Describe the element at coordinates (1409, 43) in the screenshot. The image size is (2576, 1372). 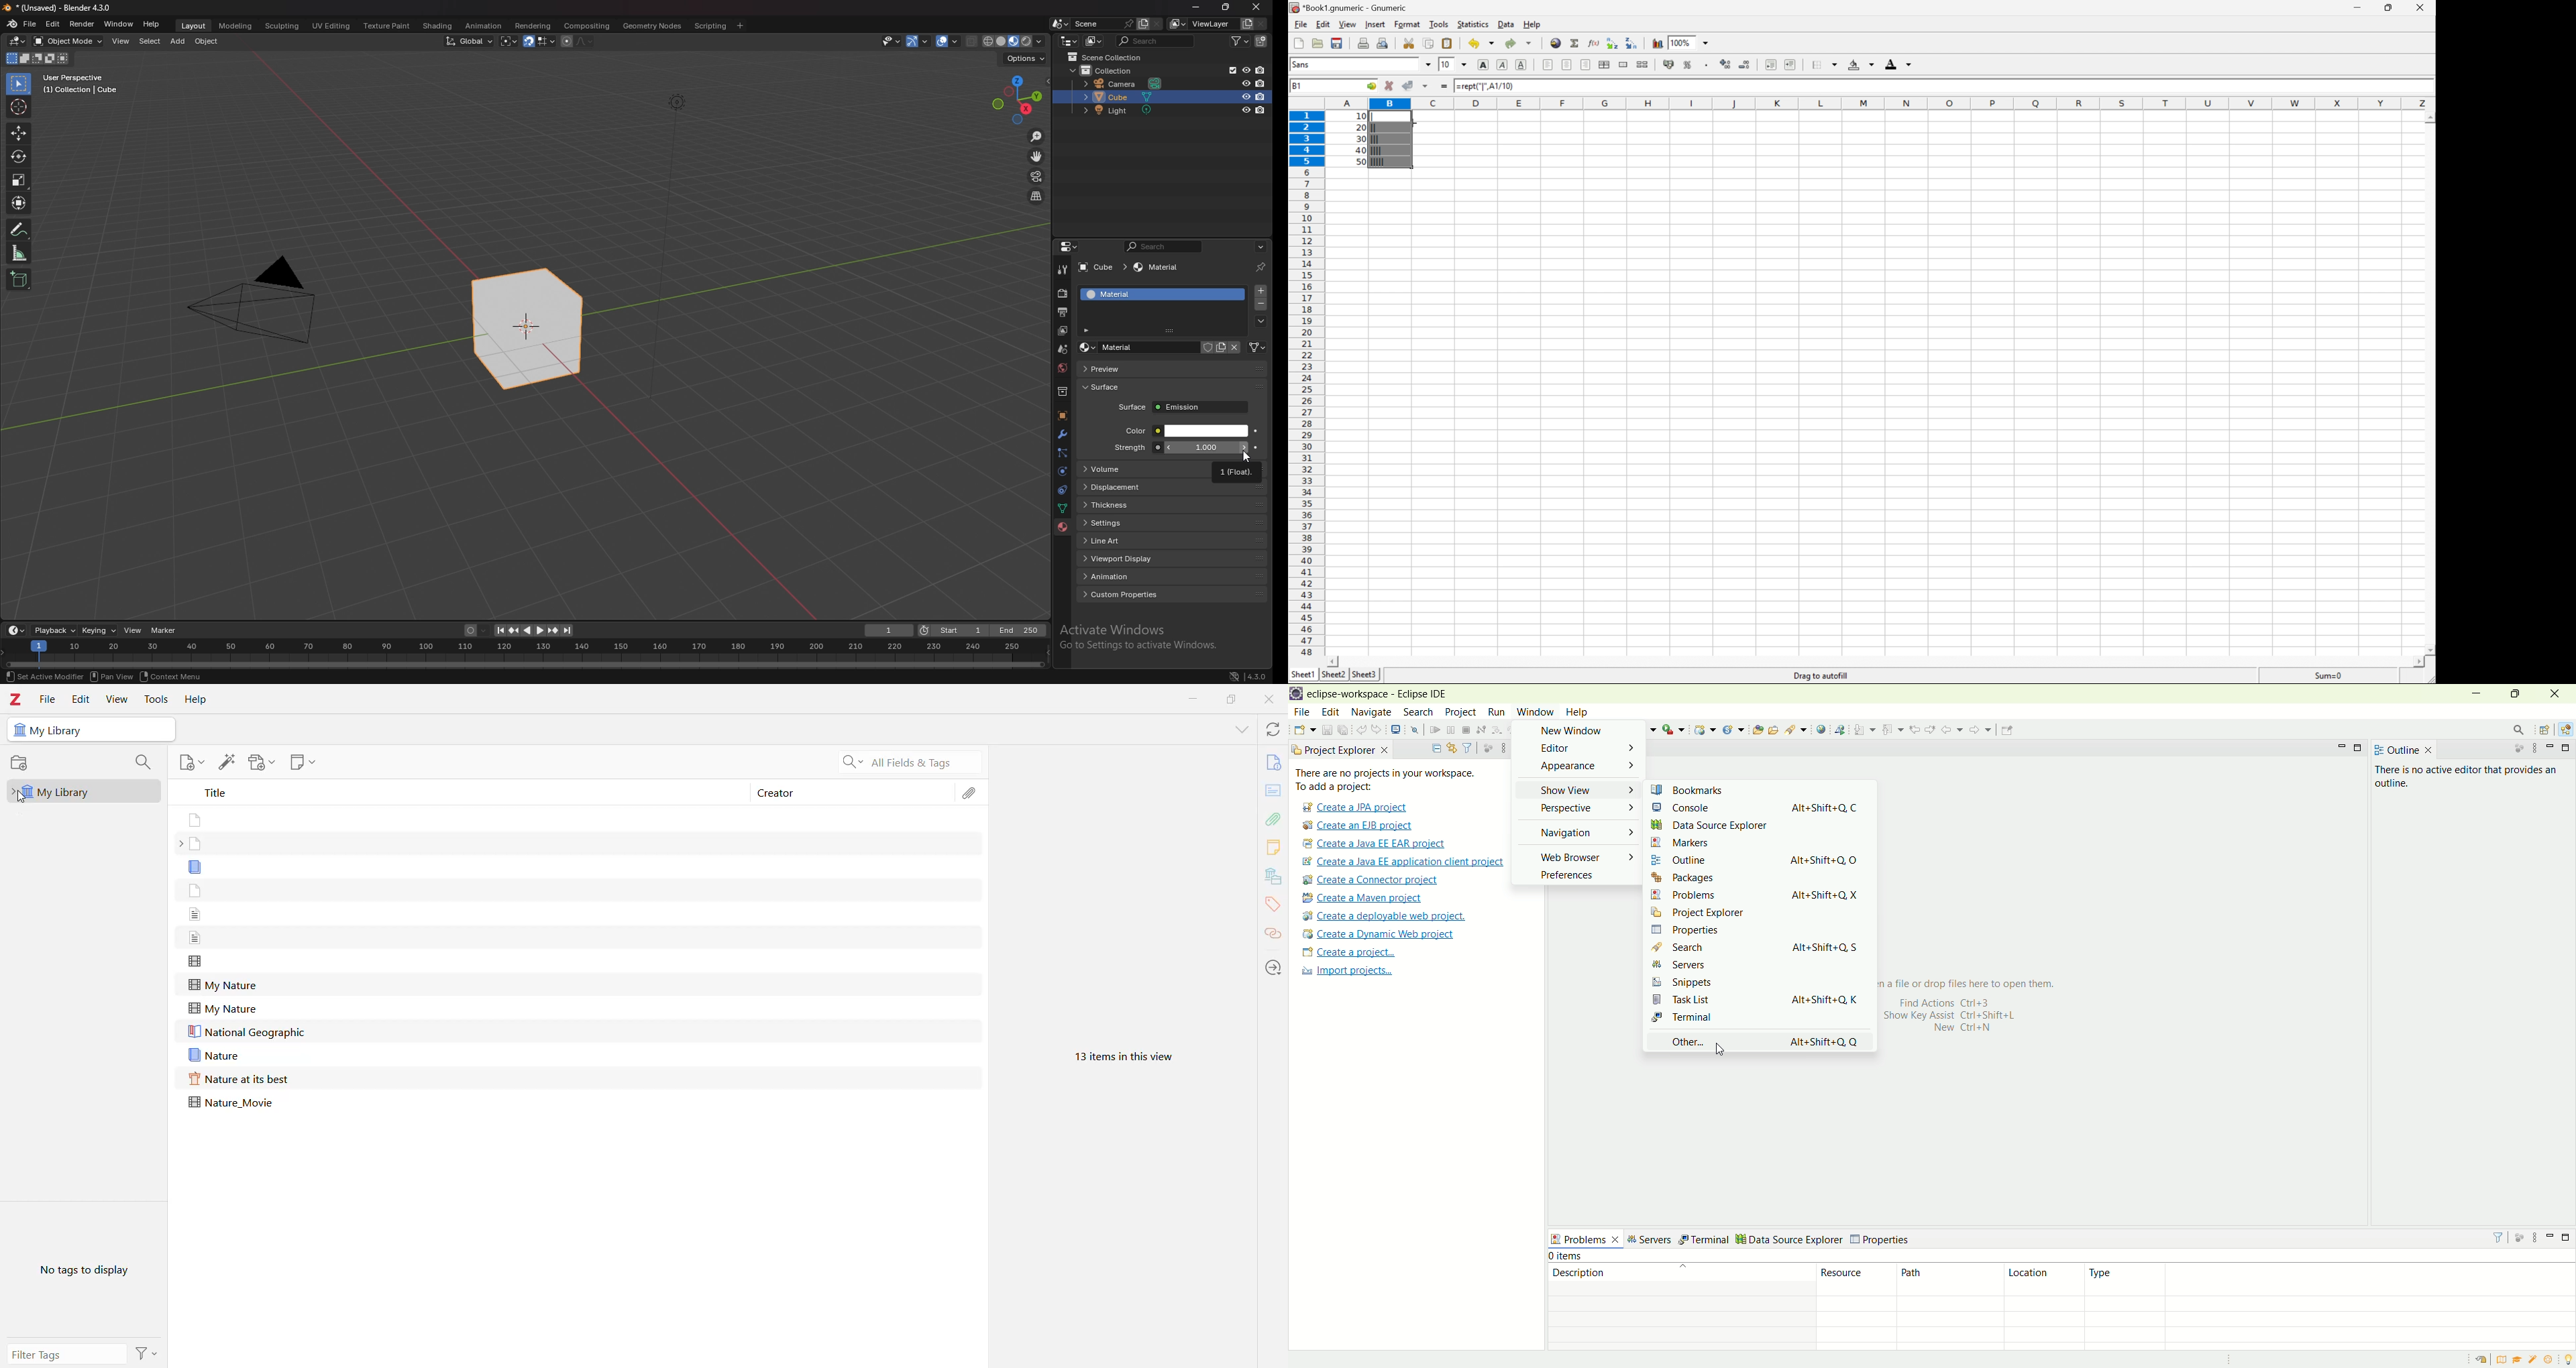
I see `Cut selection` at that location.